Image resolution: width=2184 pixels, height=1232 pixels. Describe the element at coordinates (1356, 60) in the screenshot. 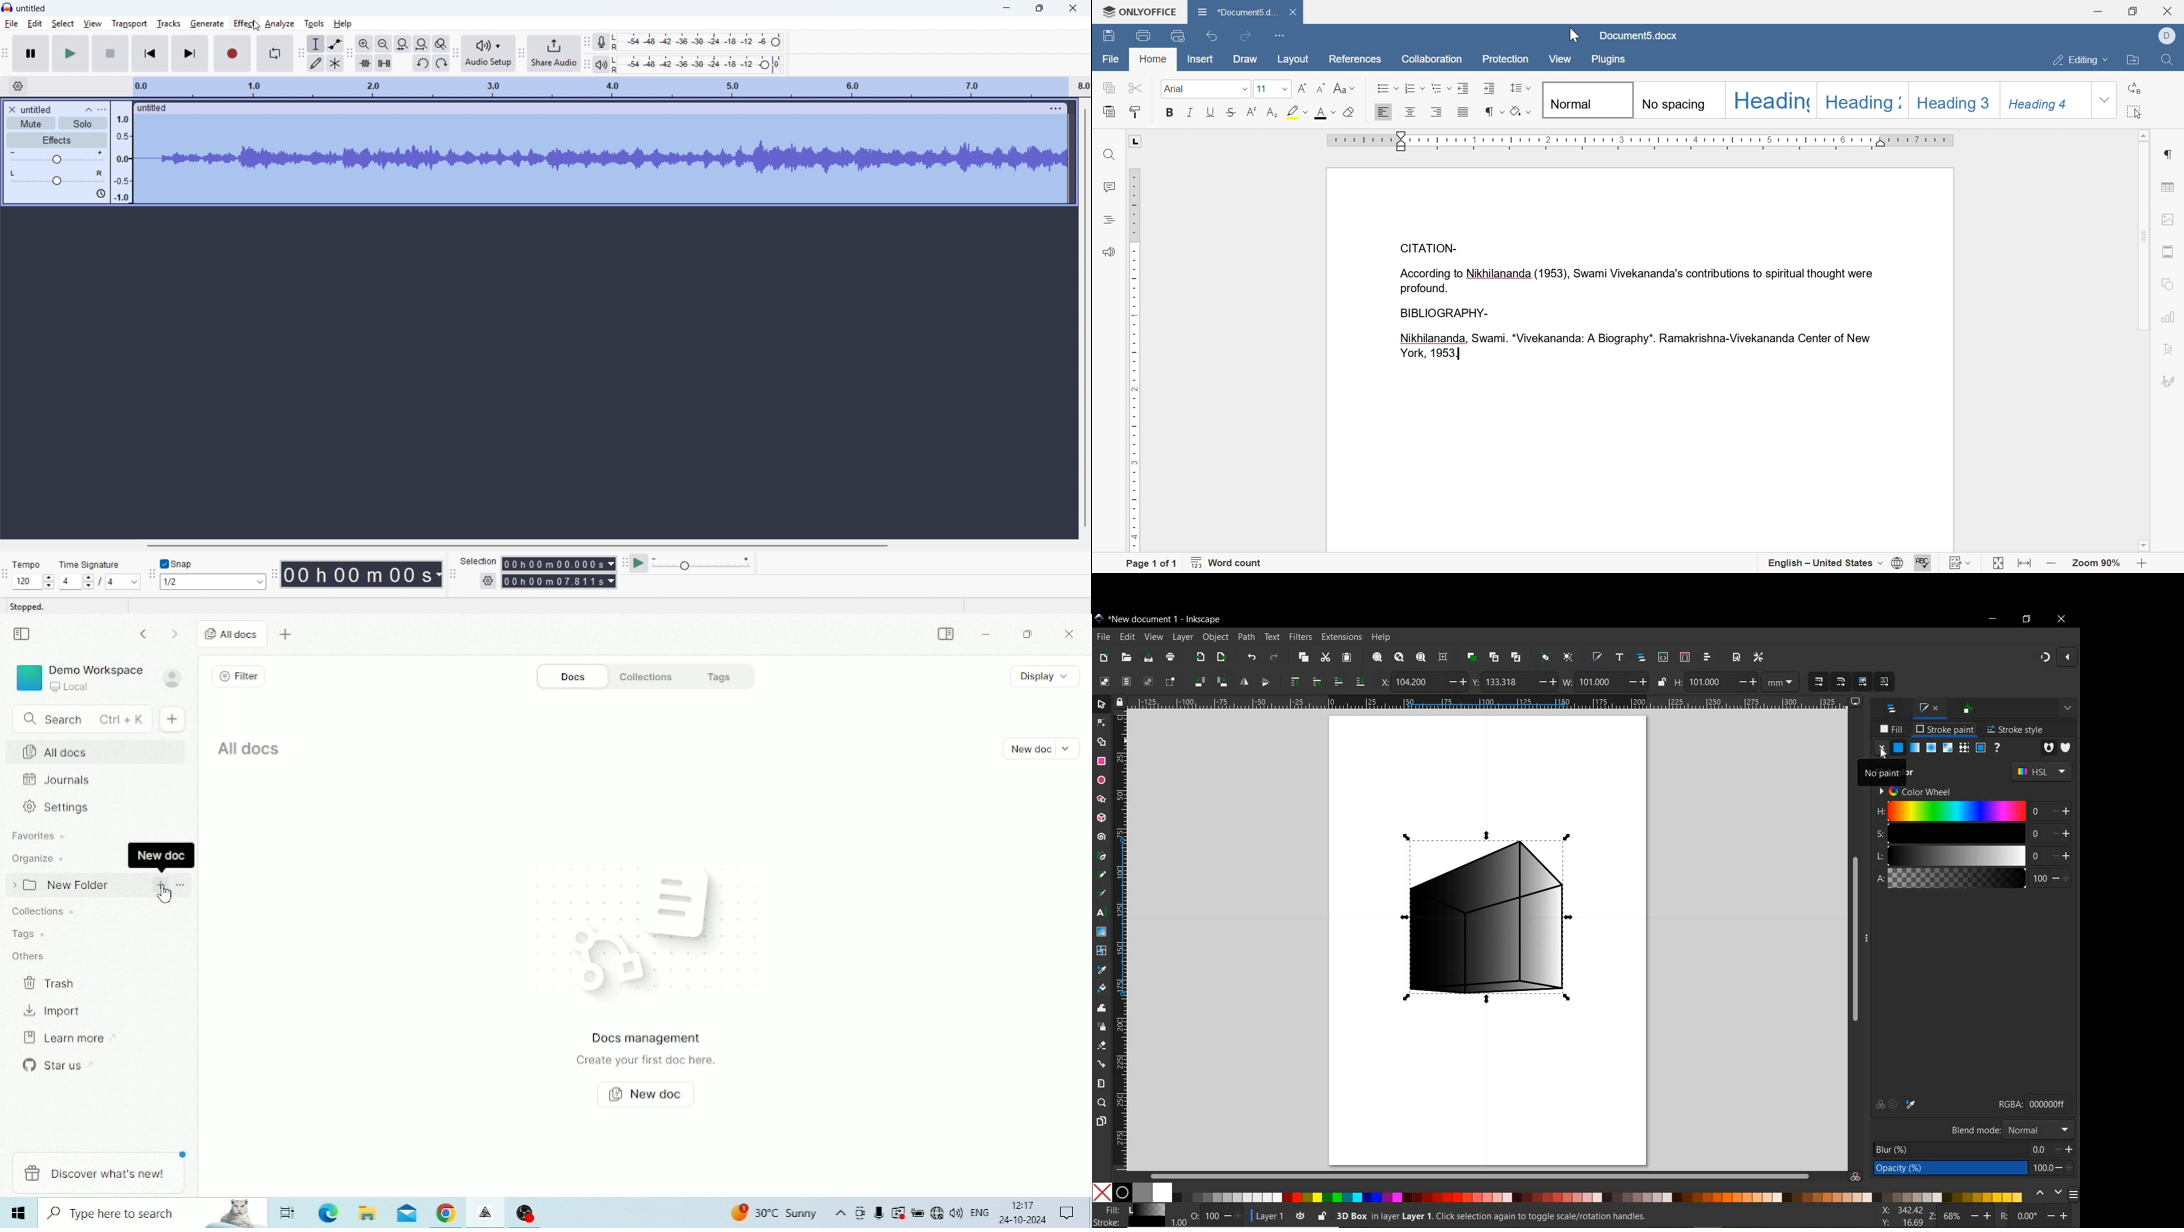

I see `references` at that location.